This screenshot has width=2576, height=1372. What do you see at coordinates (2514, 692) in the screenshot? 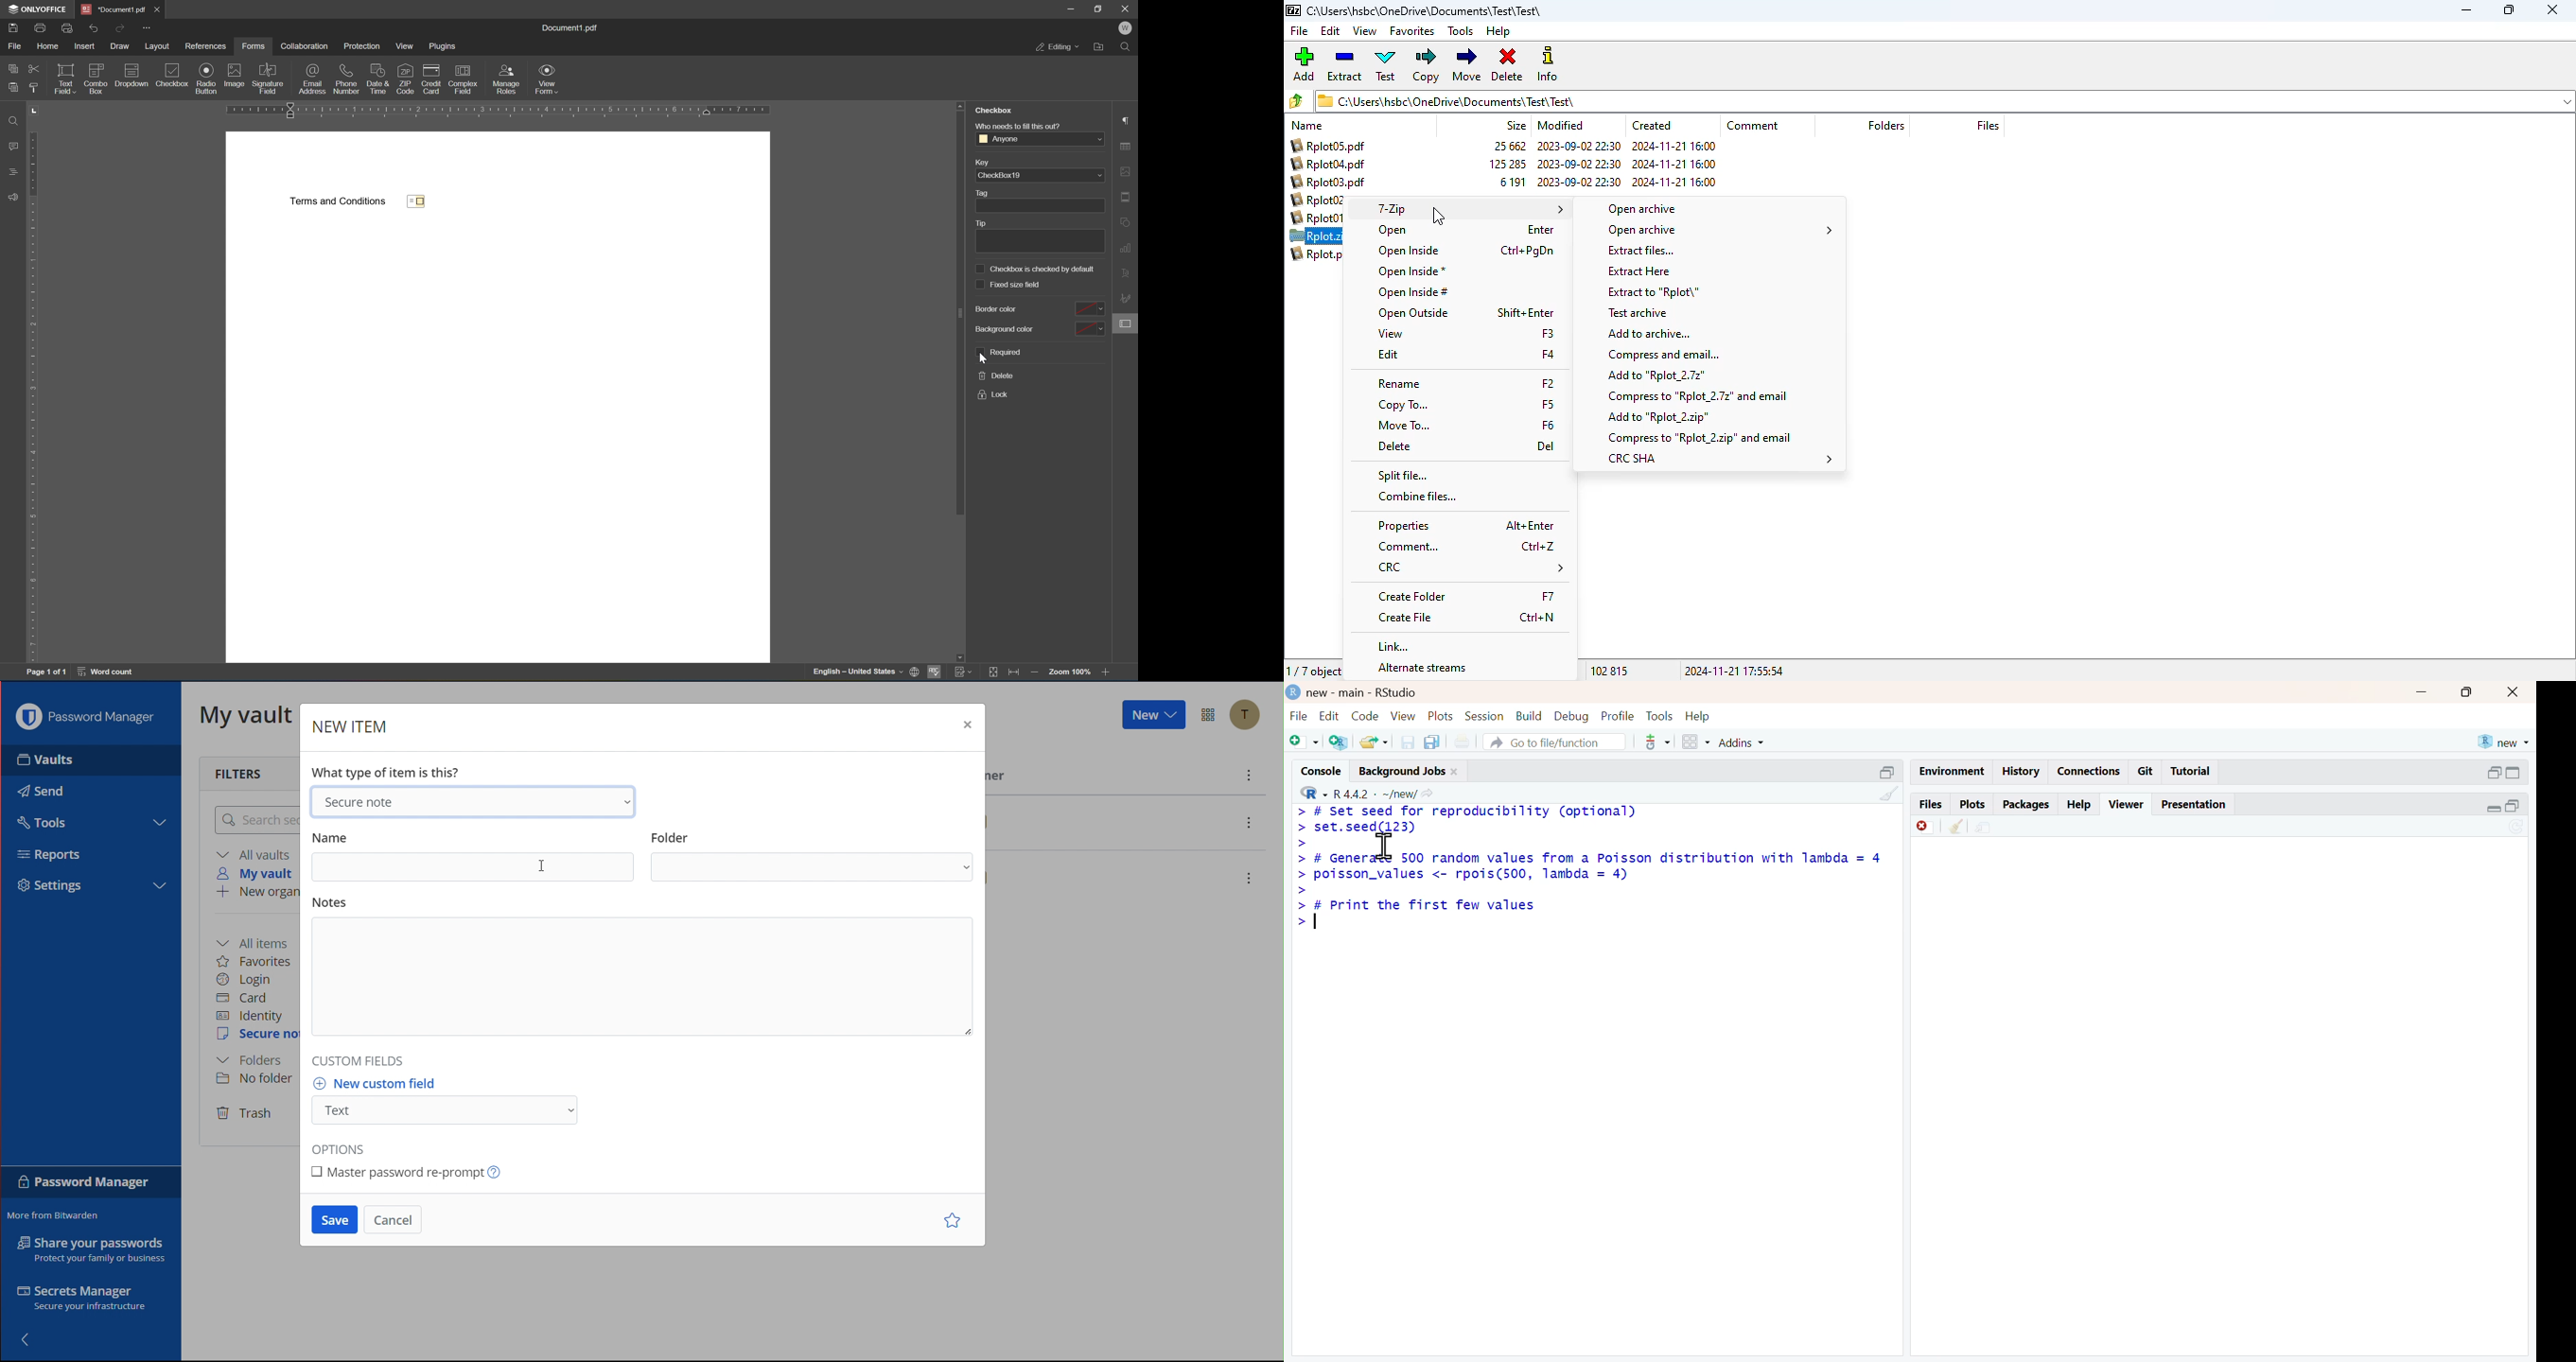
I see `close` at bounding box center [2514, 692].